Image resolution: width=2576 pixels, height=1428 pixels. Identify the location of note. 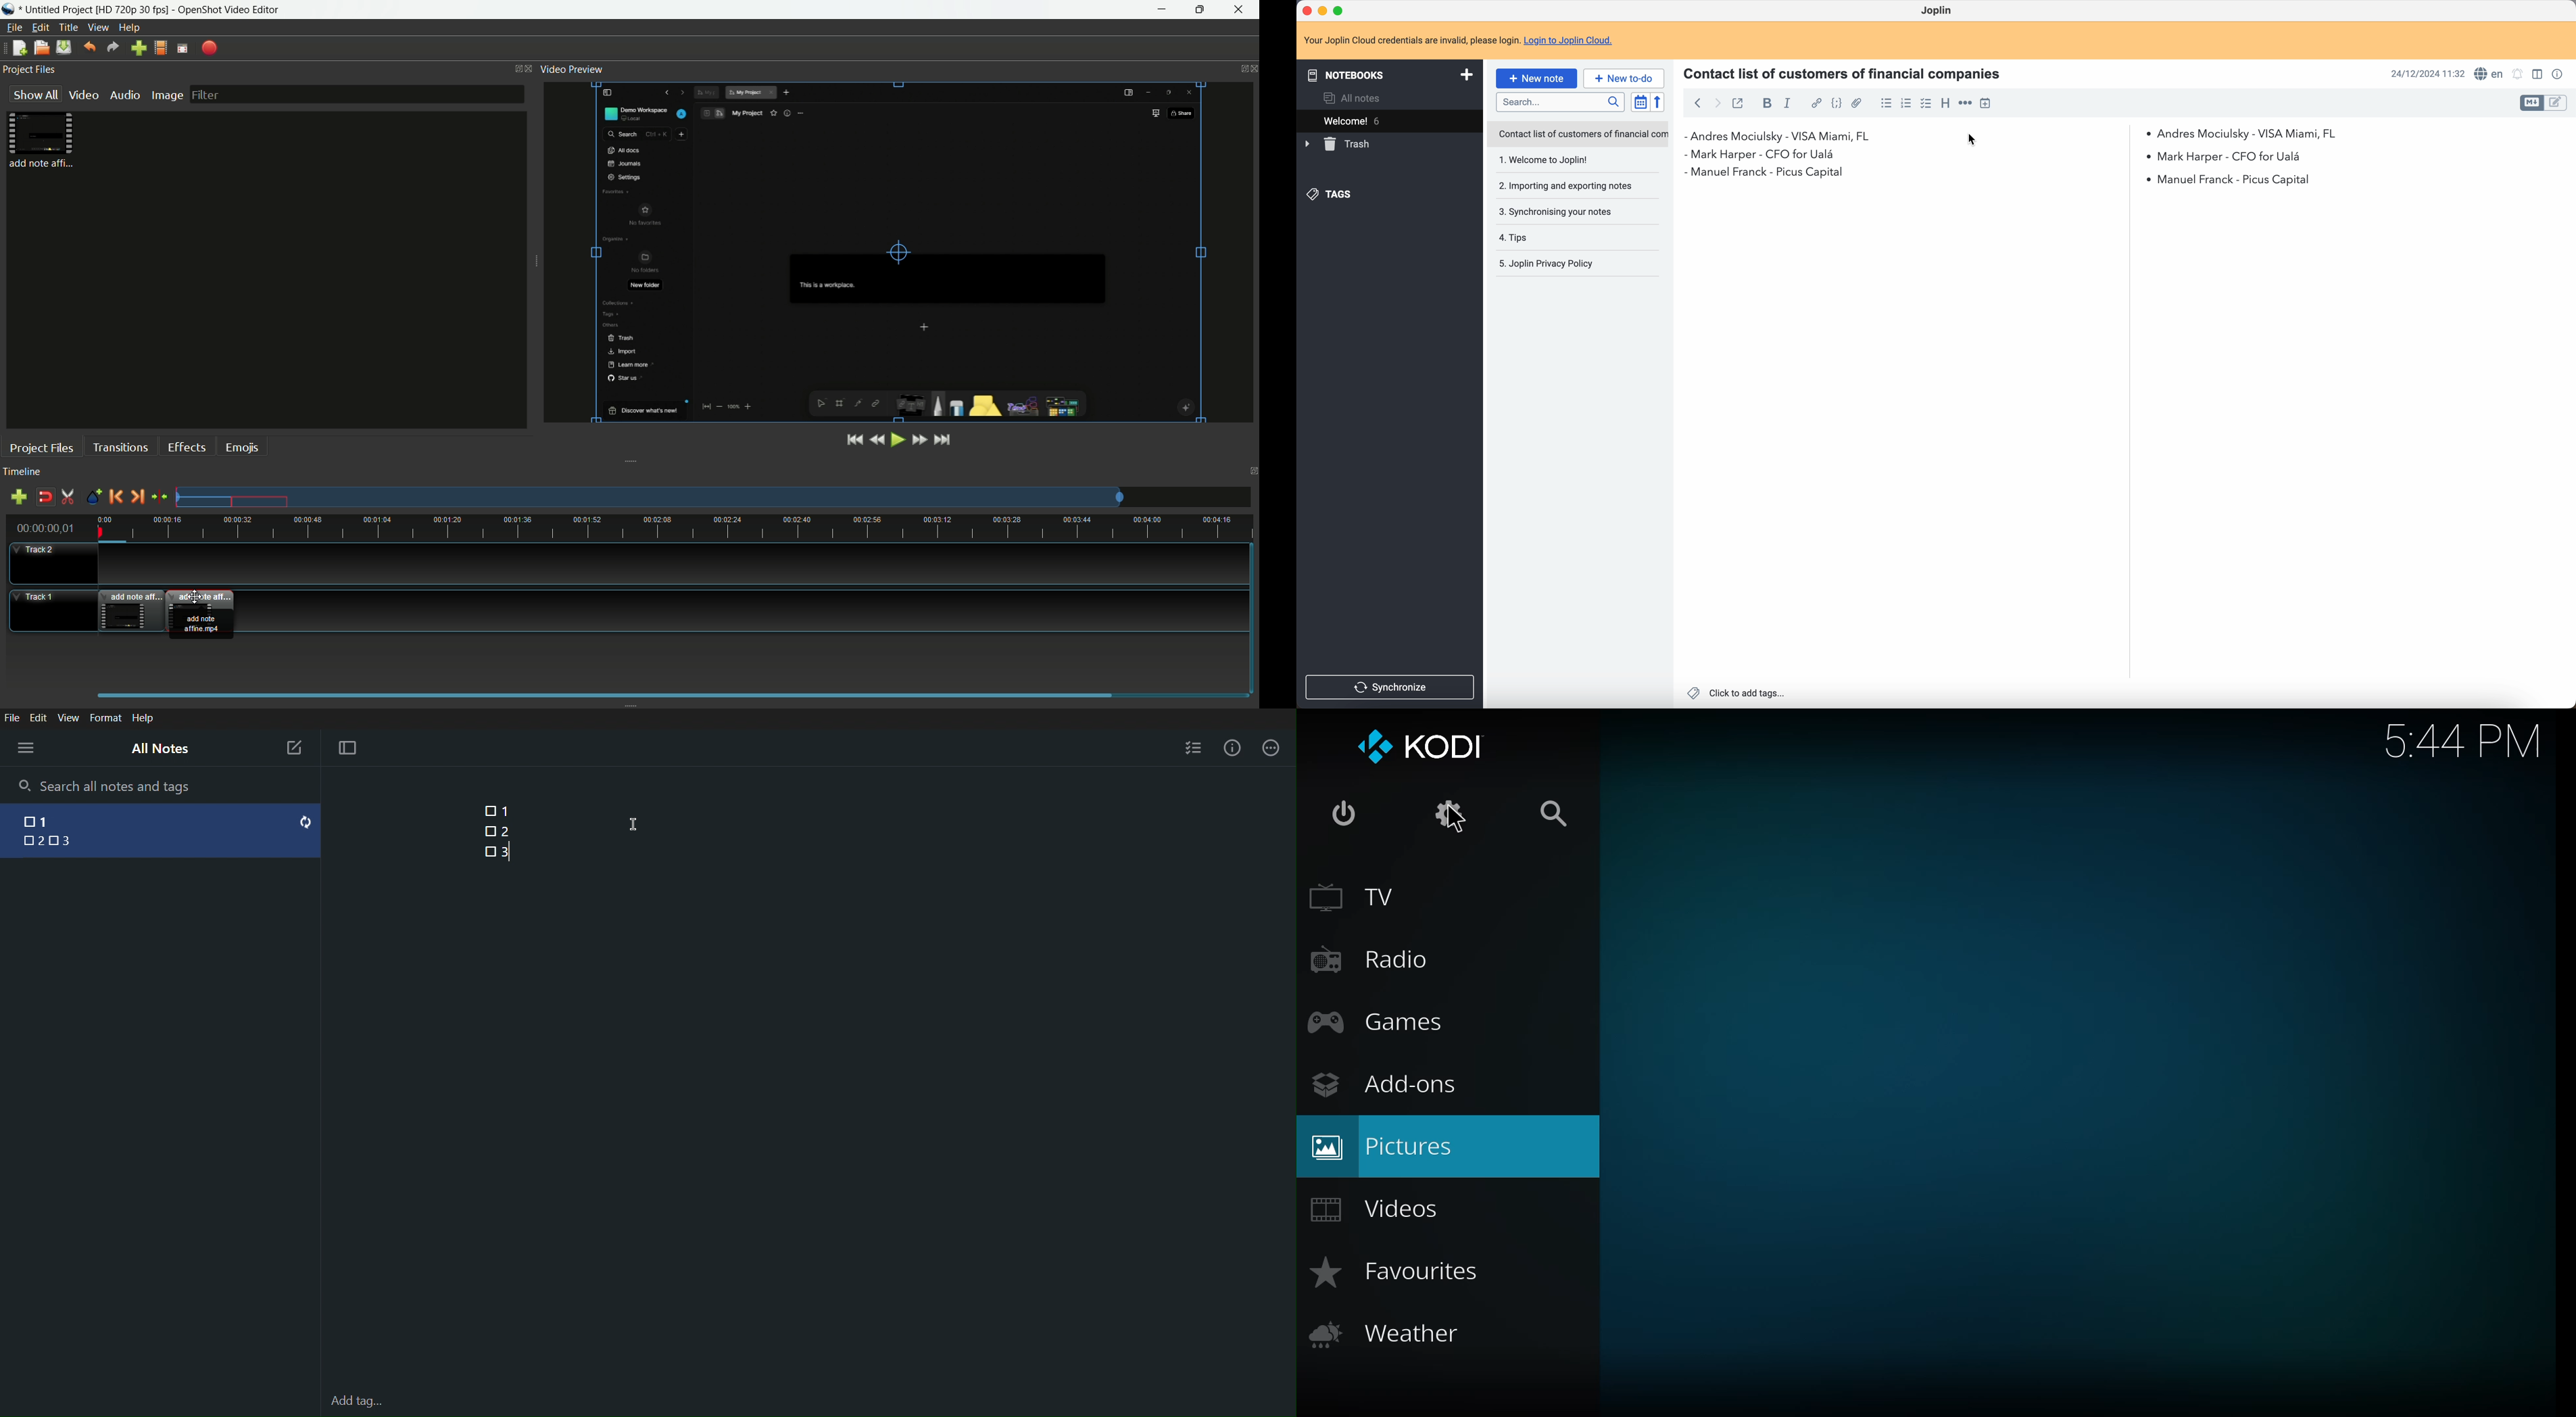
(1458, 38).